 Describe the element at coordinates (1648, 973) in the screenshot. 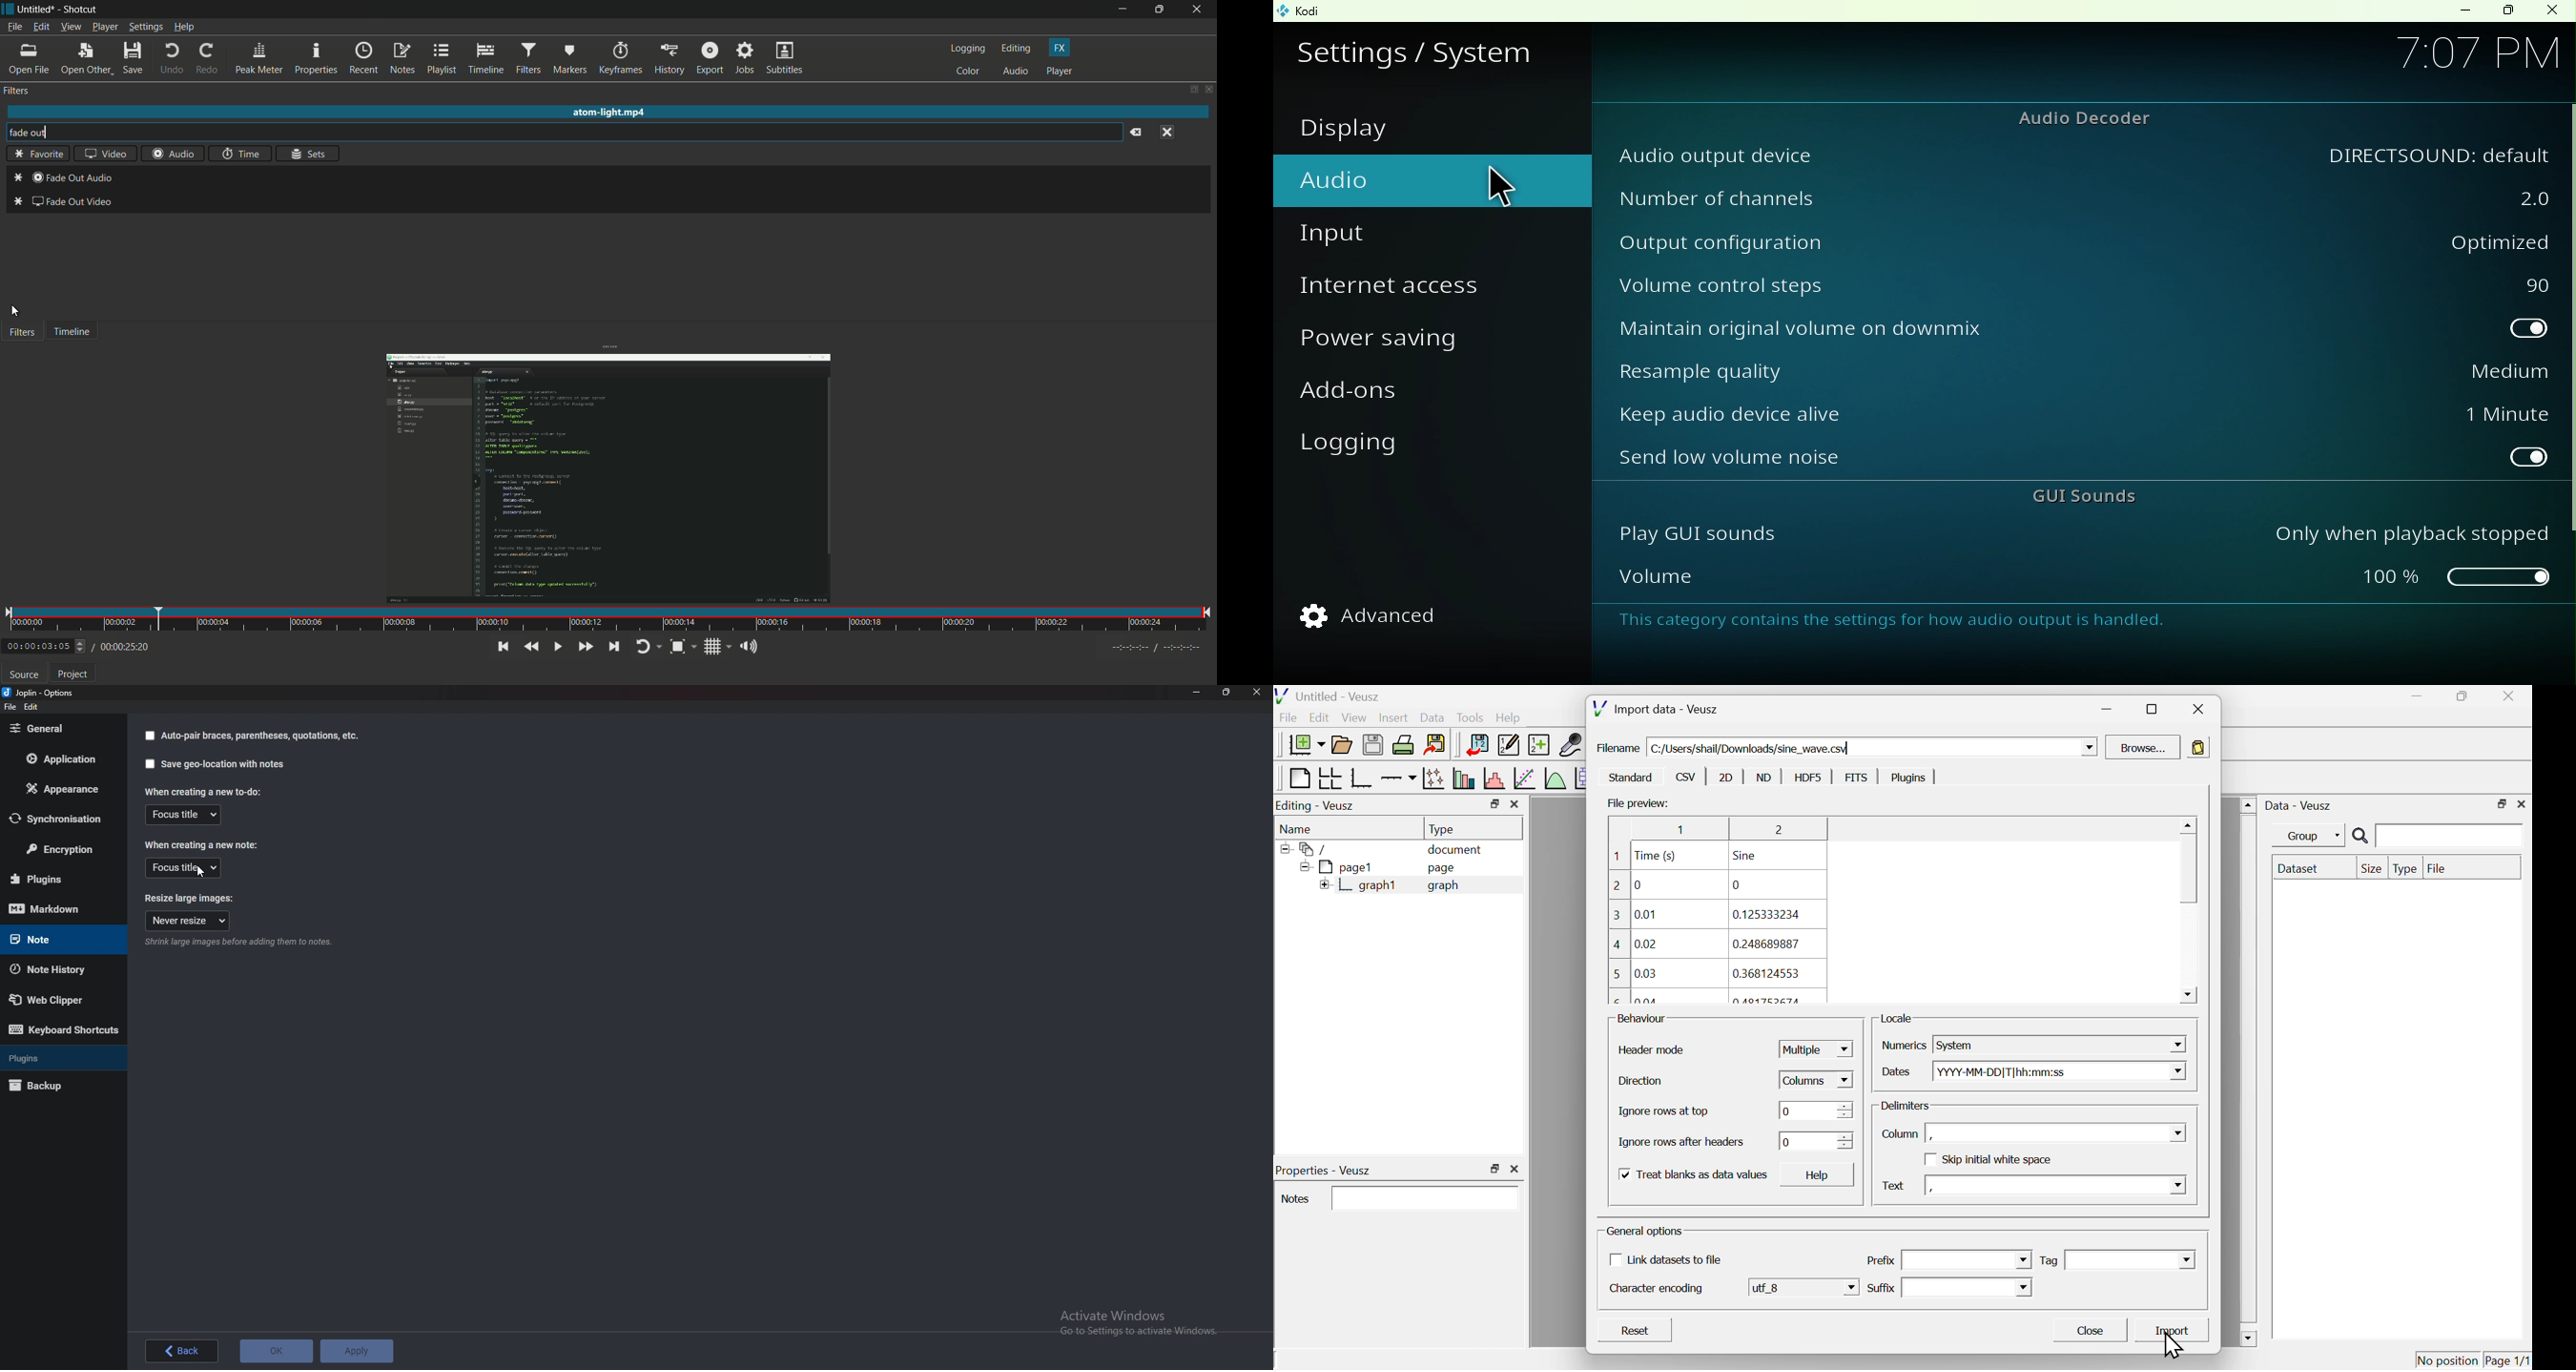

I see `0.03` at that location.